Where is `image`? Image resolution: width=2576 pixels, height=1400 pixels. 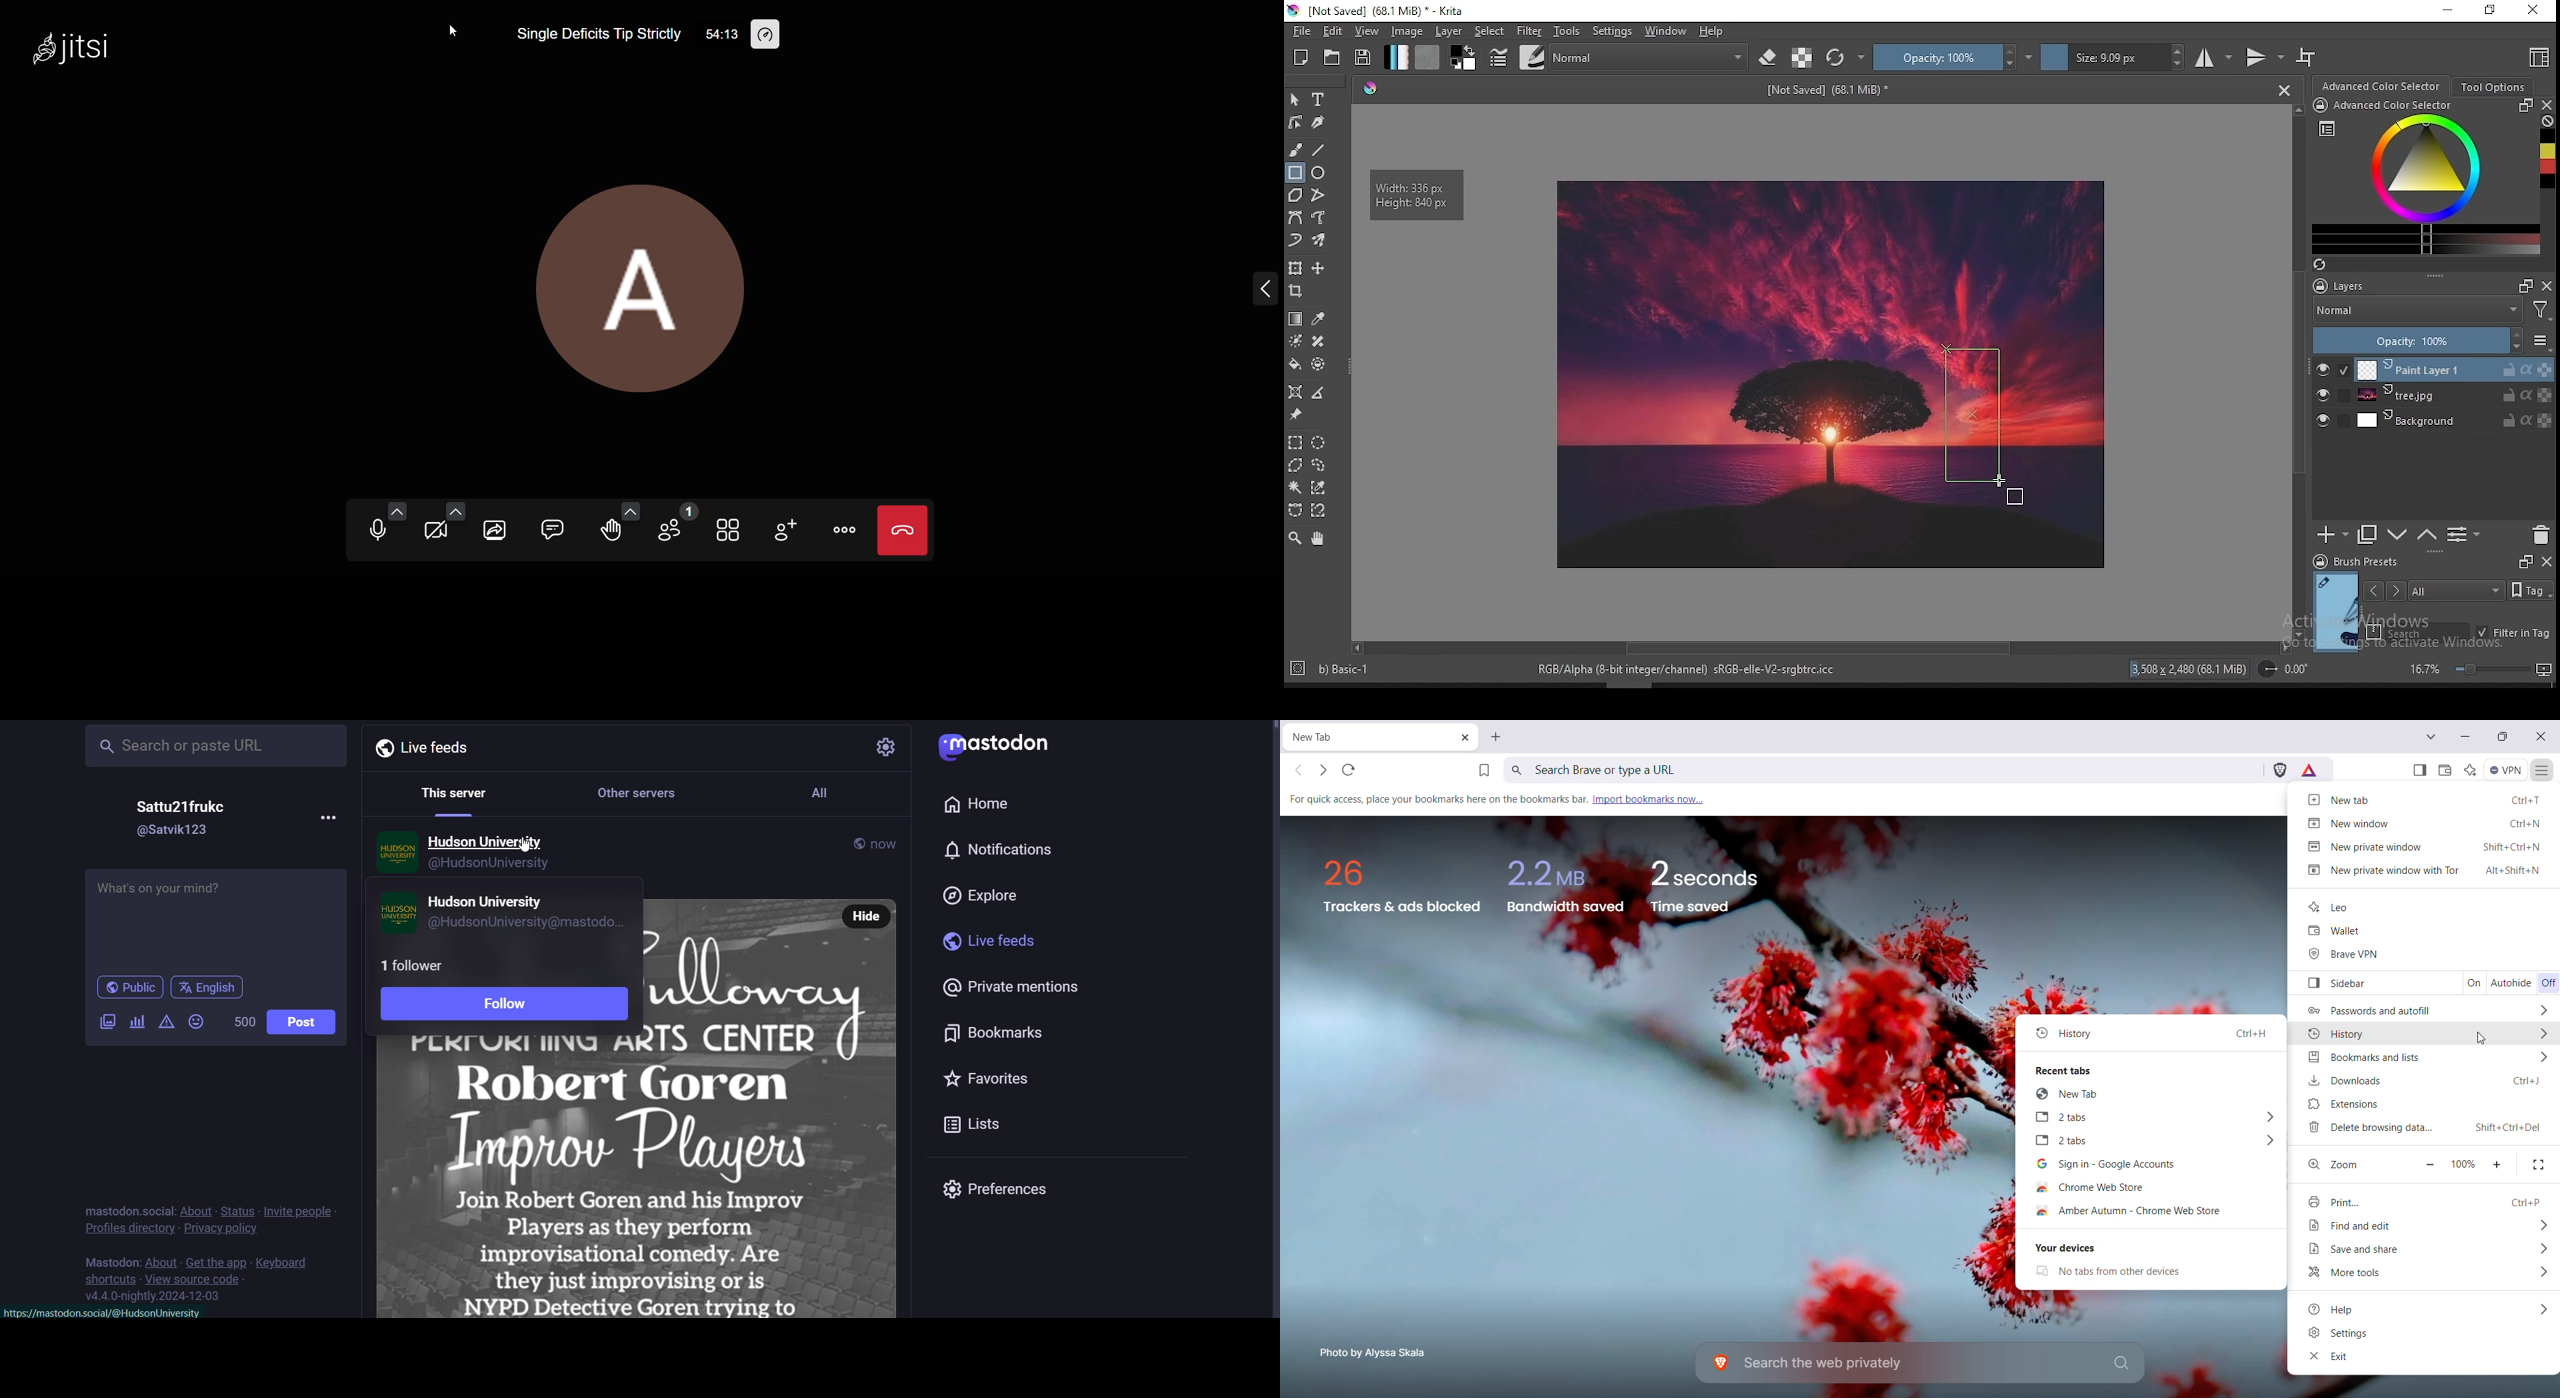
image is located at coordinates (1974, 527).